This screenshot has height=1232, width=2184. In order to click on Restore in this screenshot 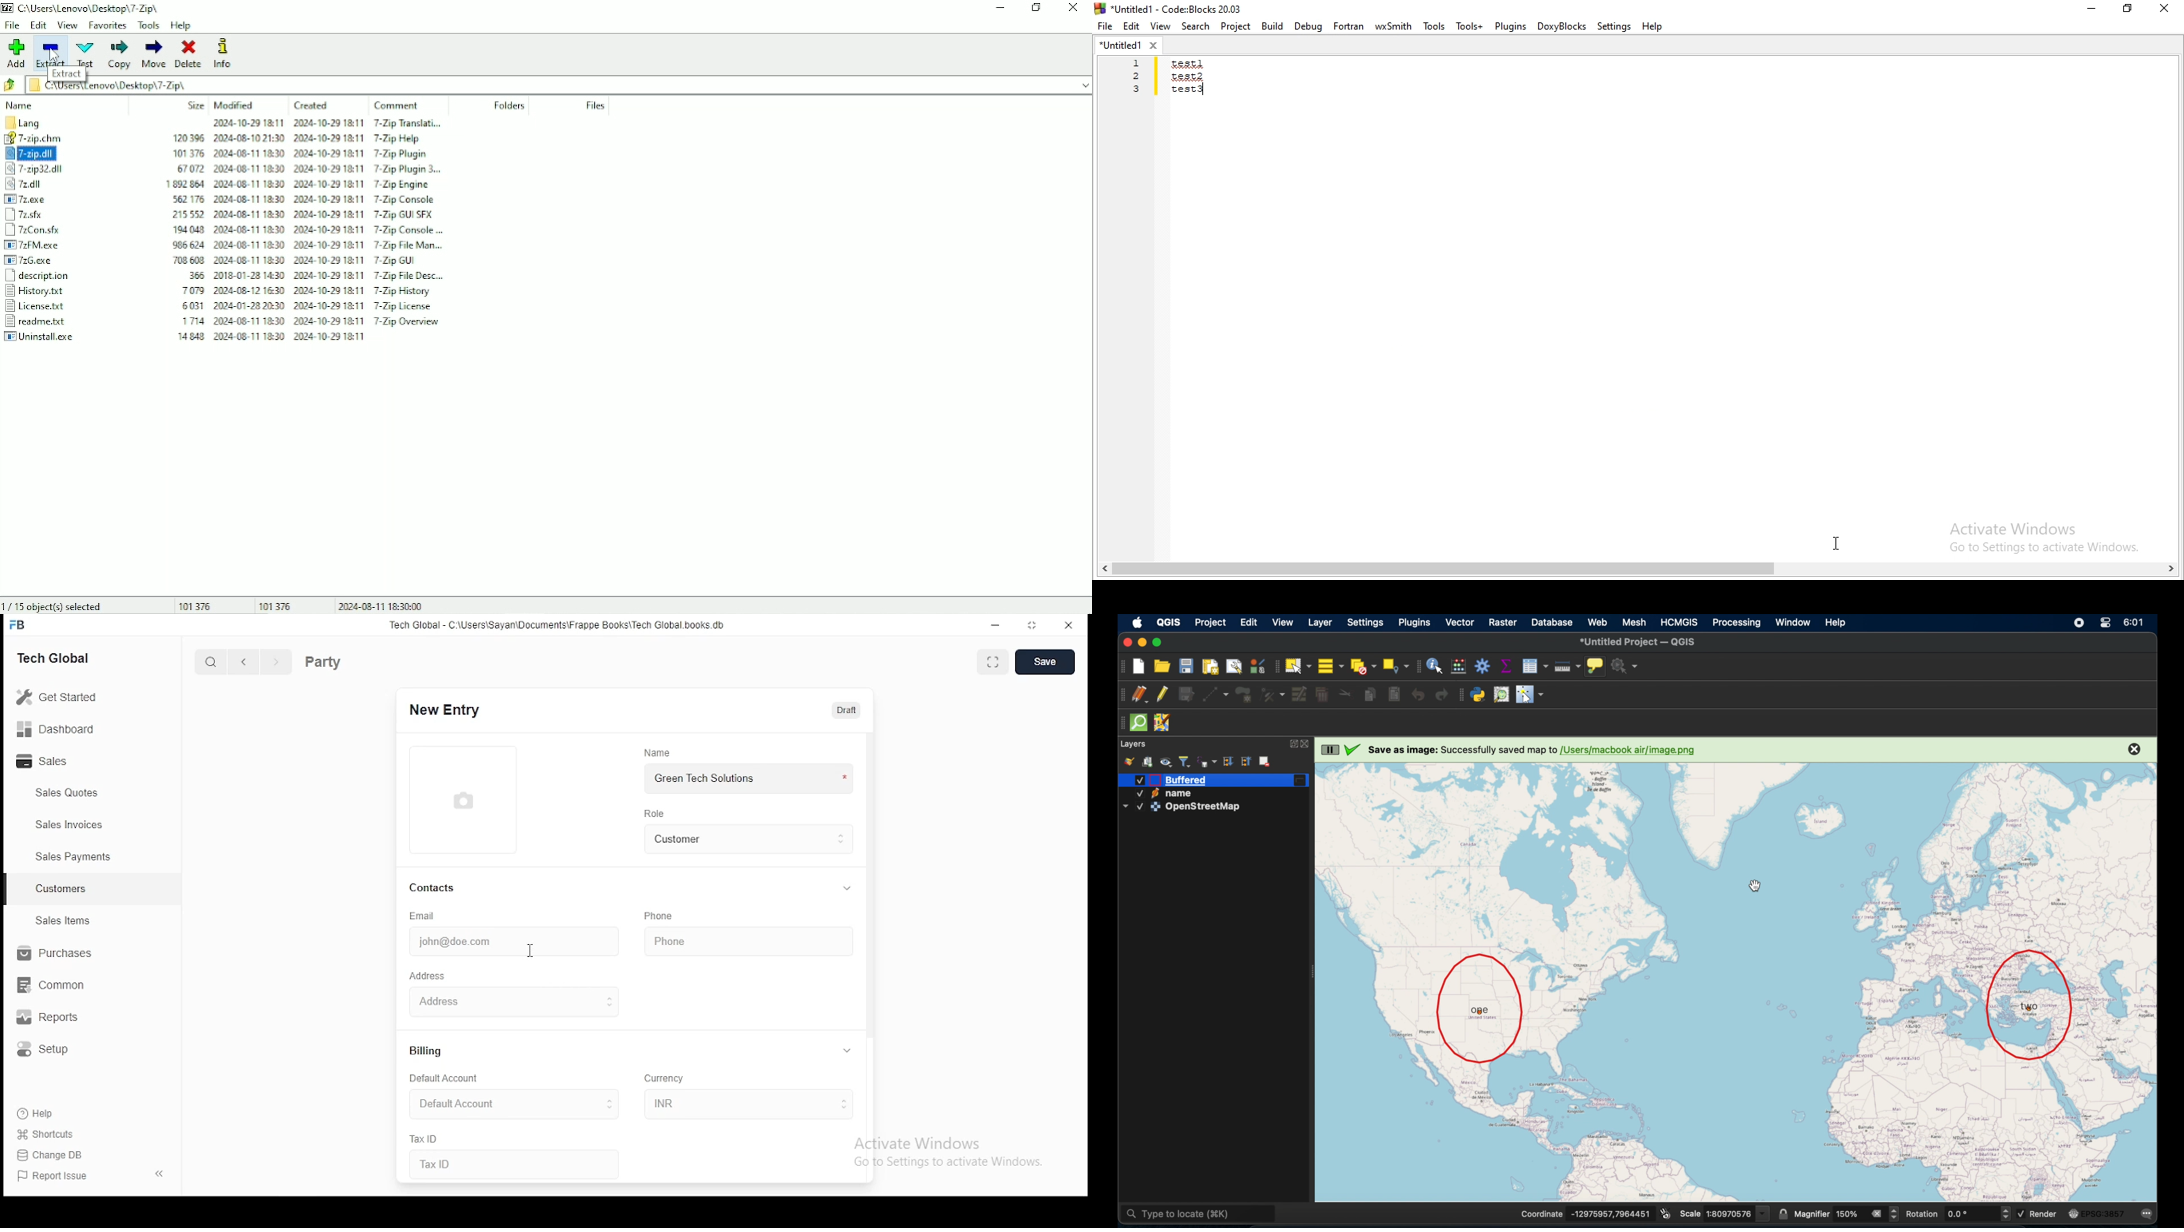, I will do `click(2129, 8)`.